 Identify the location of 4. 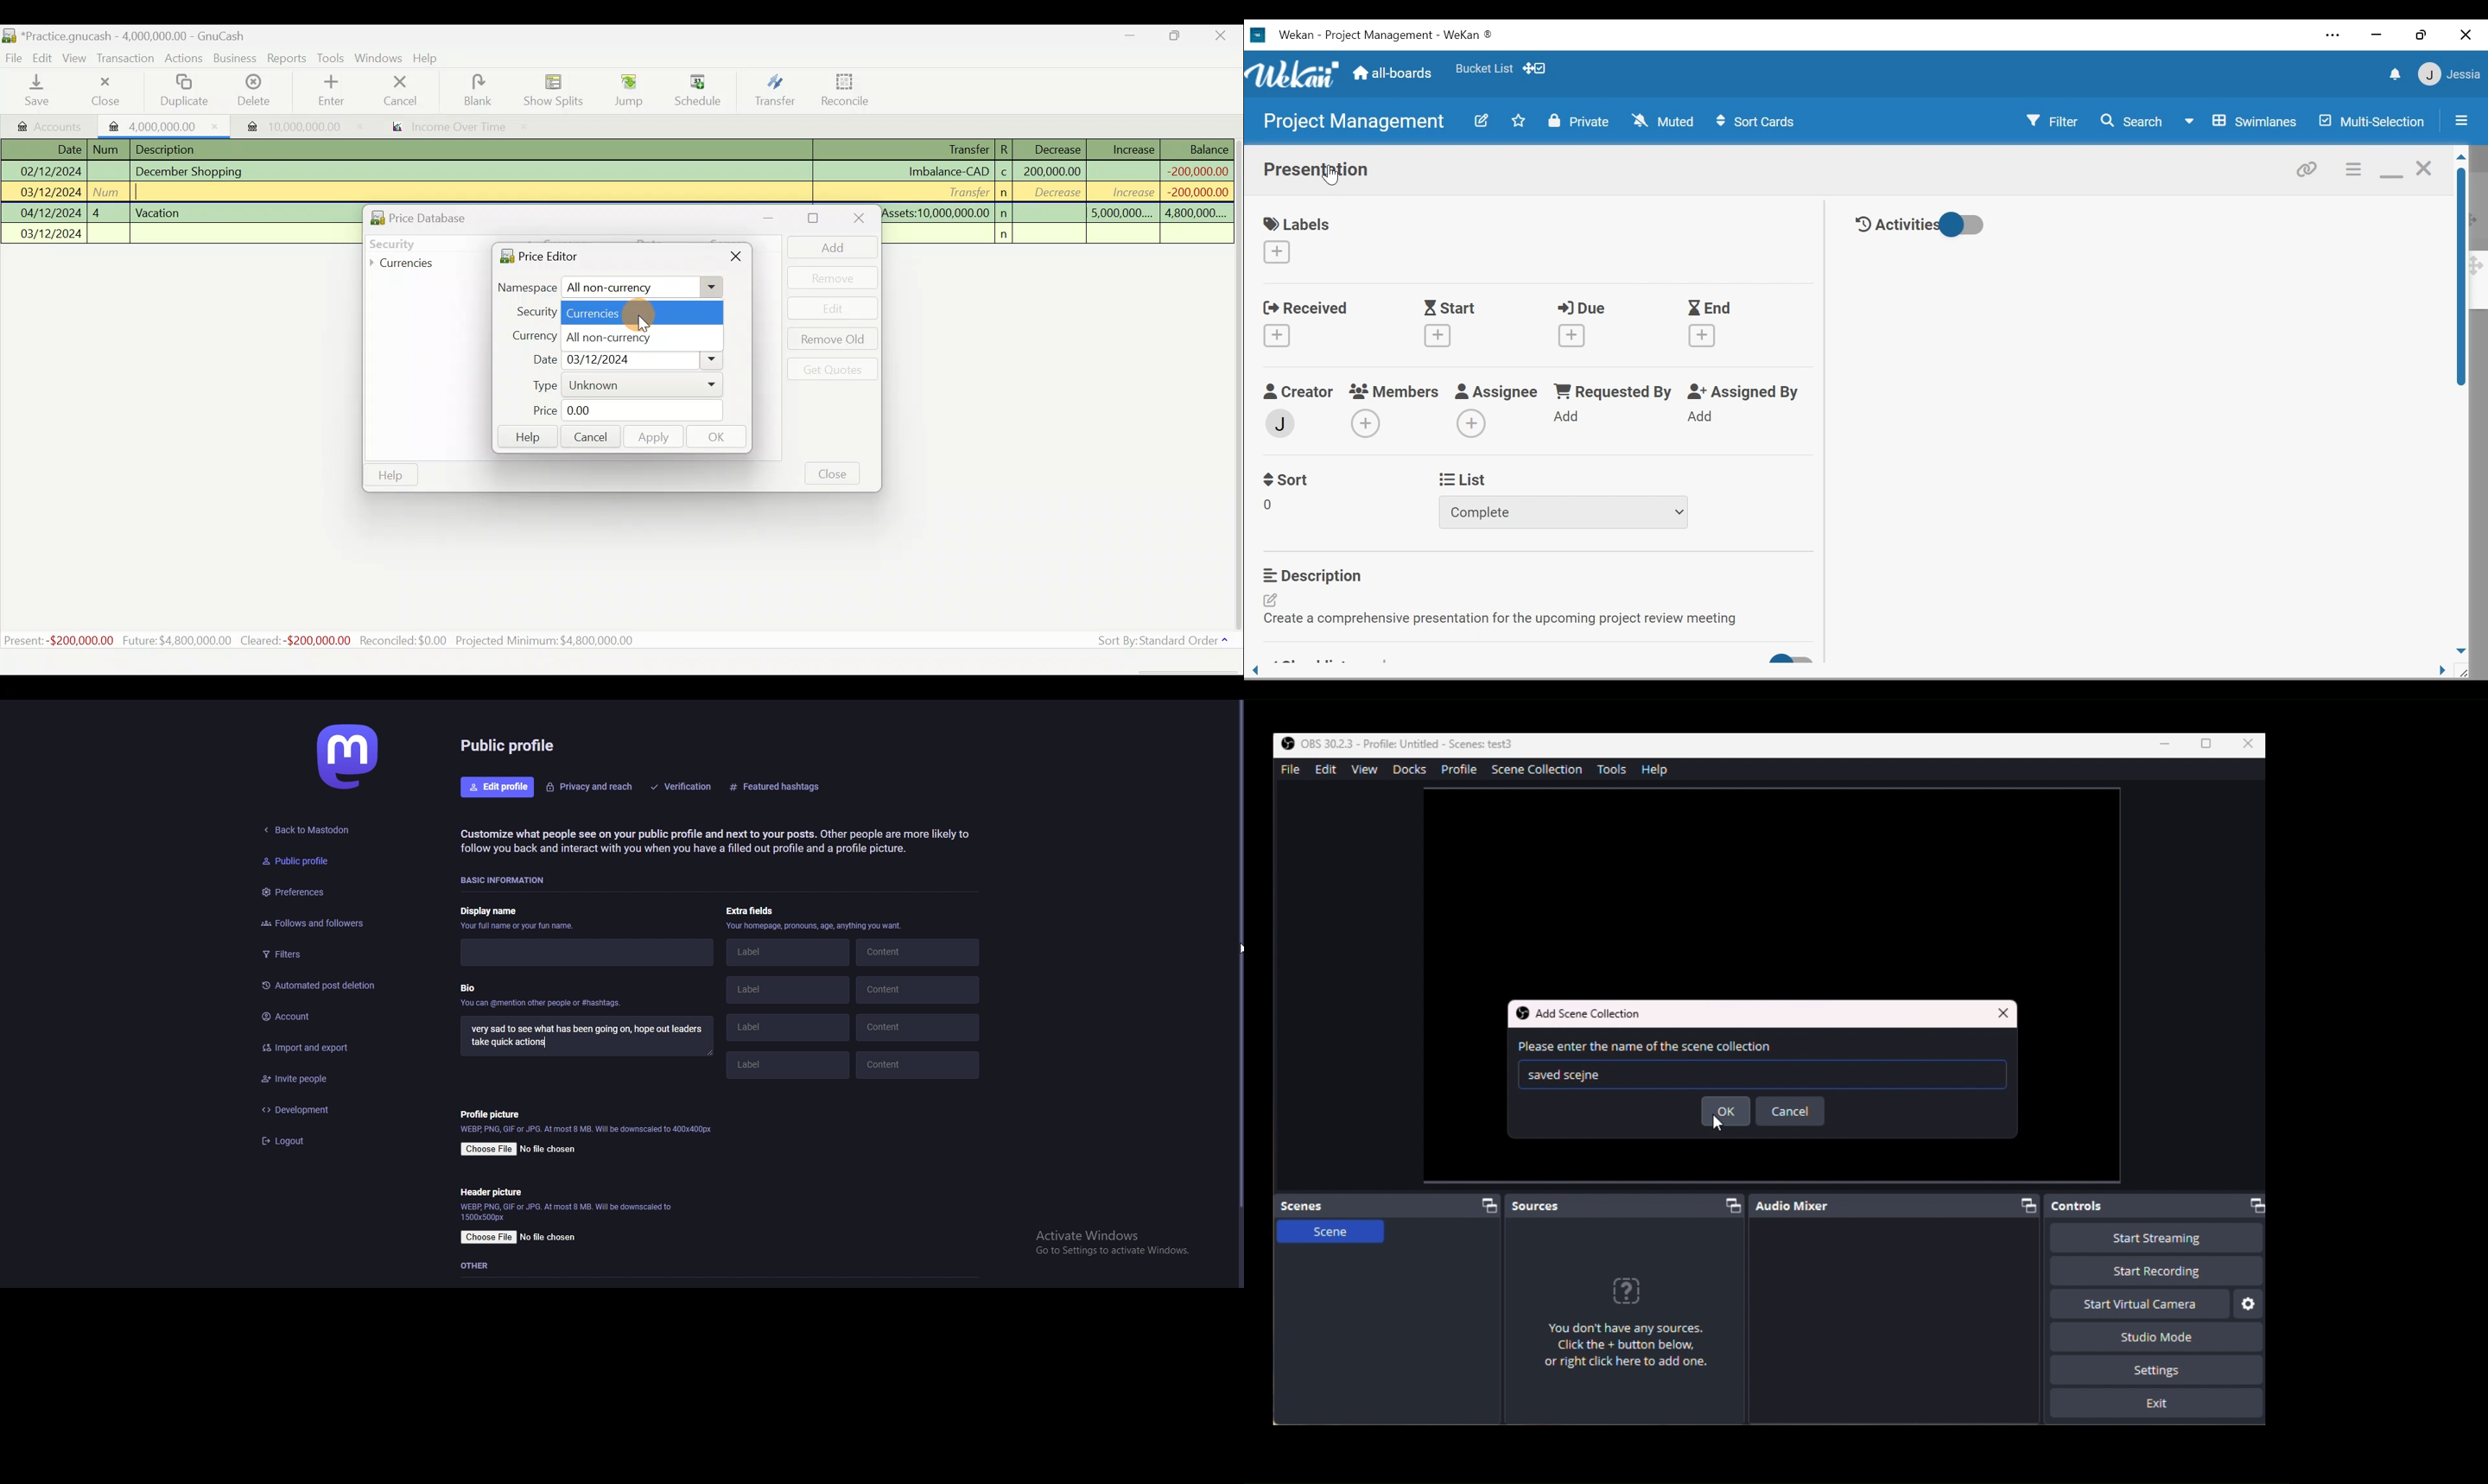
(108, 211).